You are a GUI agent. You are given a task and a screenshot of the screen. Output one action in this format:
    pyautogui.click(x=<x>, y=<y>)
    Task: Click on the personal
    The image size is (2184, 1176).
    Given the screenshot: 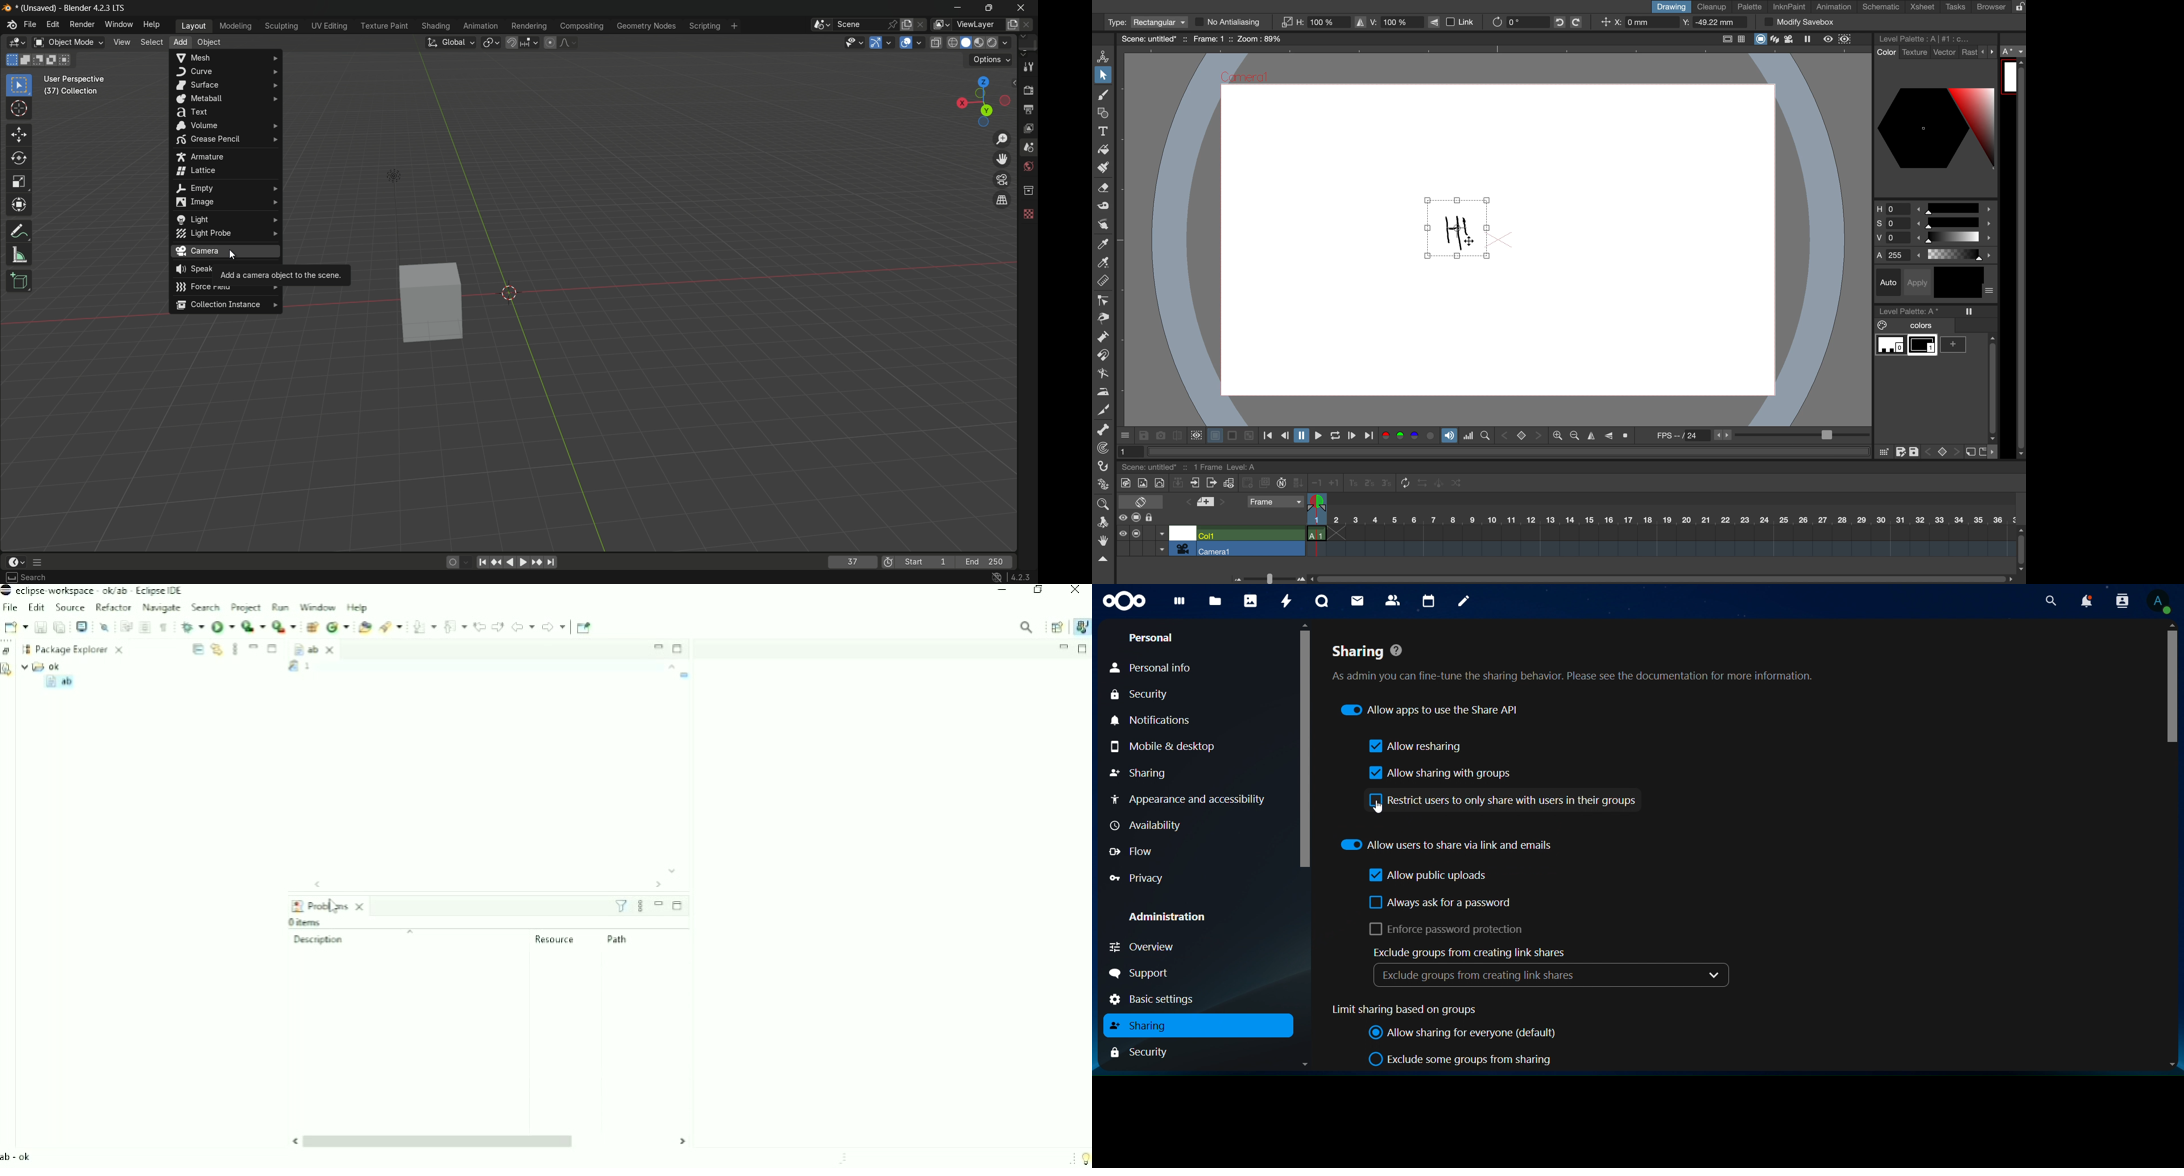 What is the action you would take?
    pyautogui.click(x=1153, y=638)
    